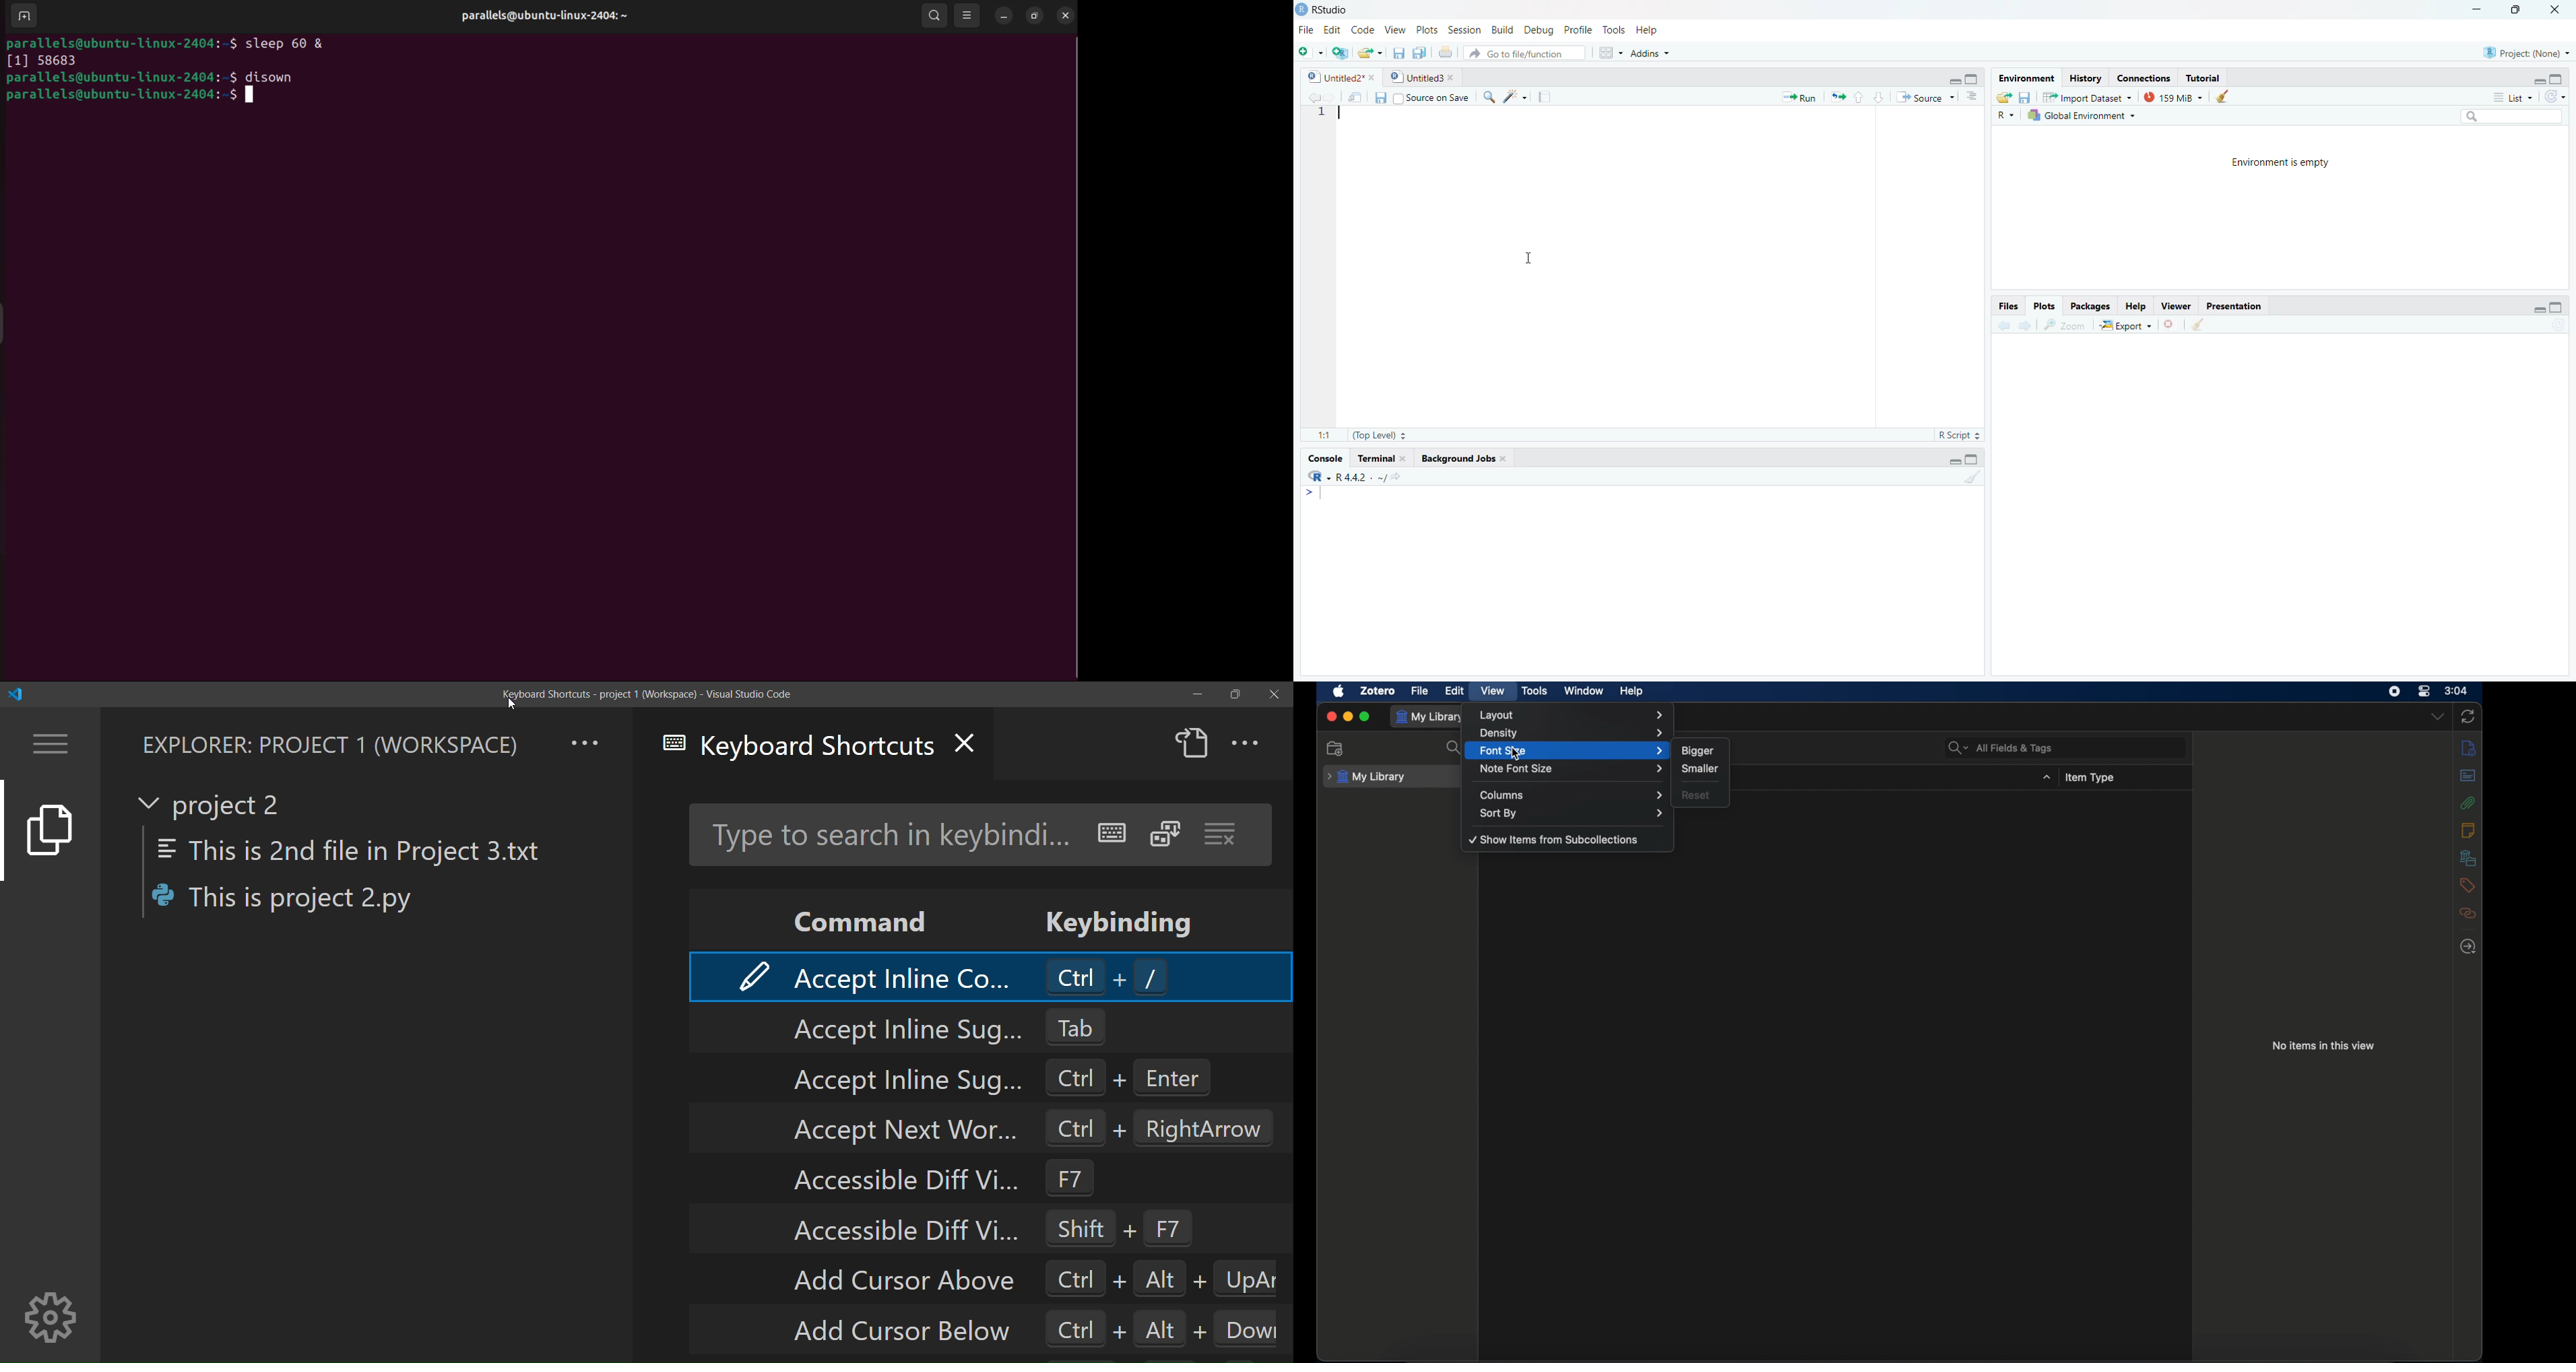 This screenshot has width=2576, height=1372. I want to click on explorer, so click(49, 834).